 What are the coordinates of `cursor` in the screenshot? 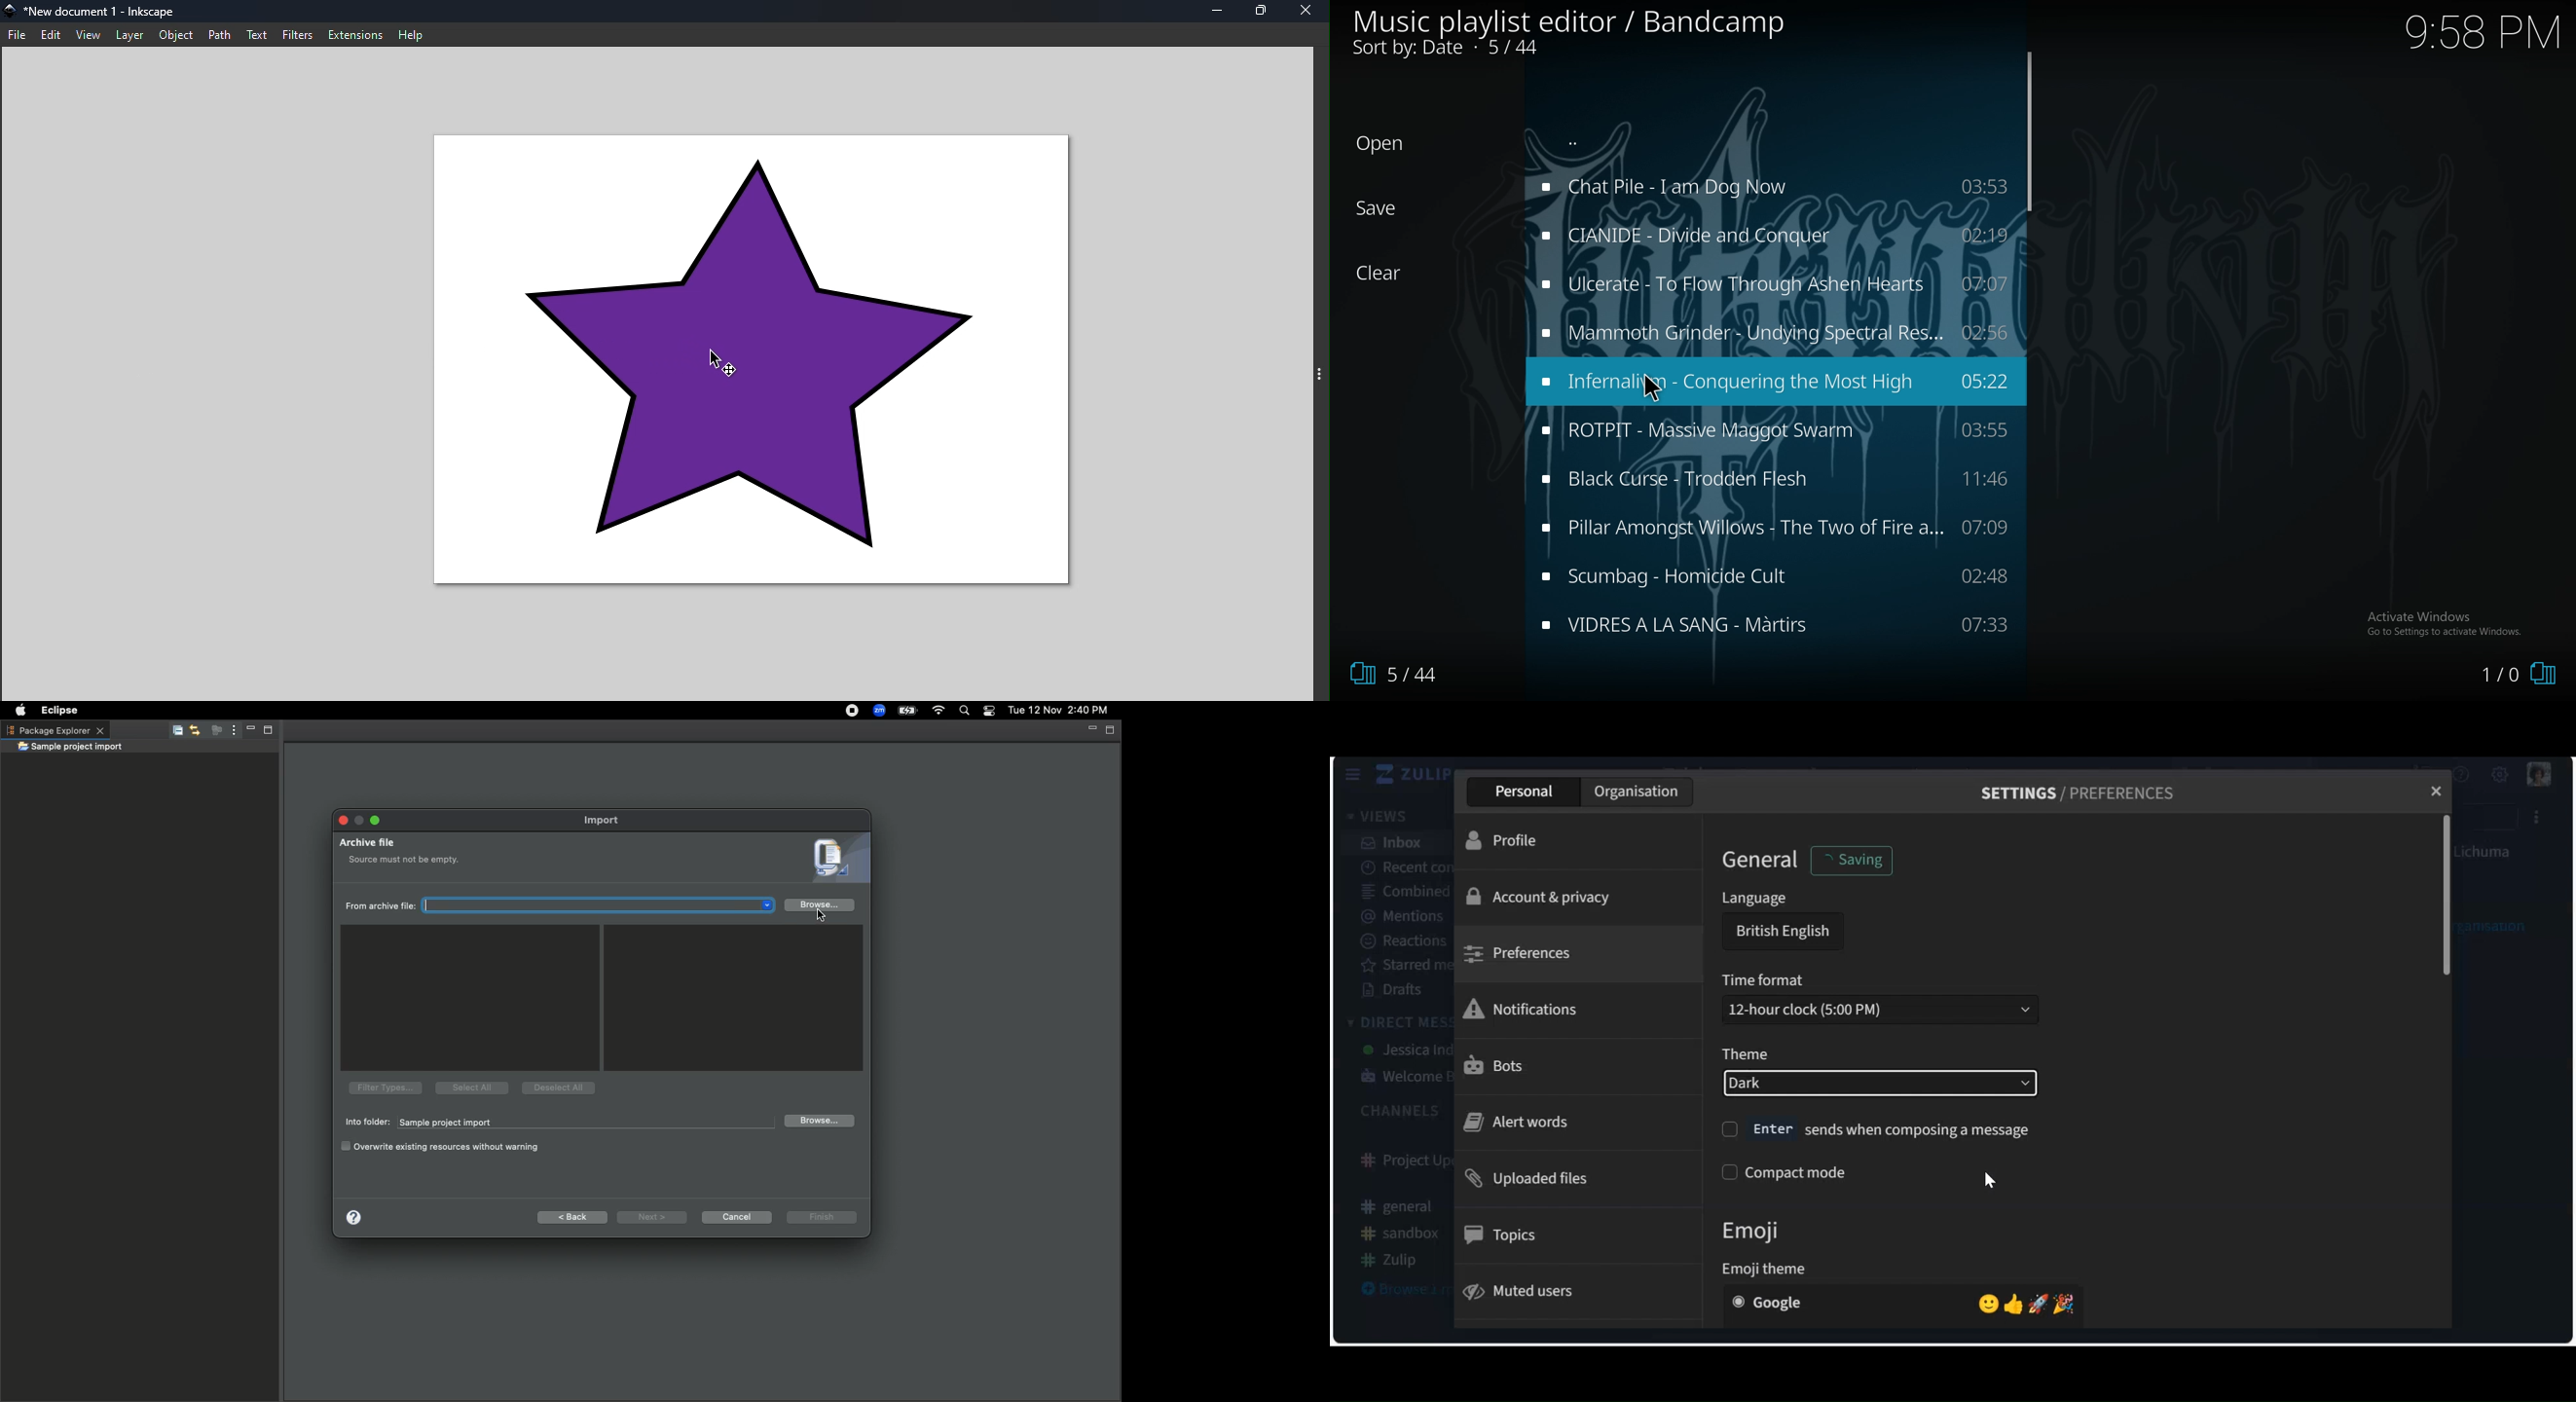 It's located at (1996, 1182).